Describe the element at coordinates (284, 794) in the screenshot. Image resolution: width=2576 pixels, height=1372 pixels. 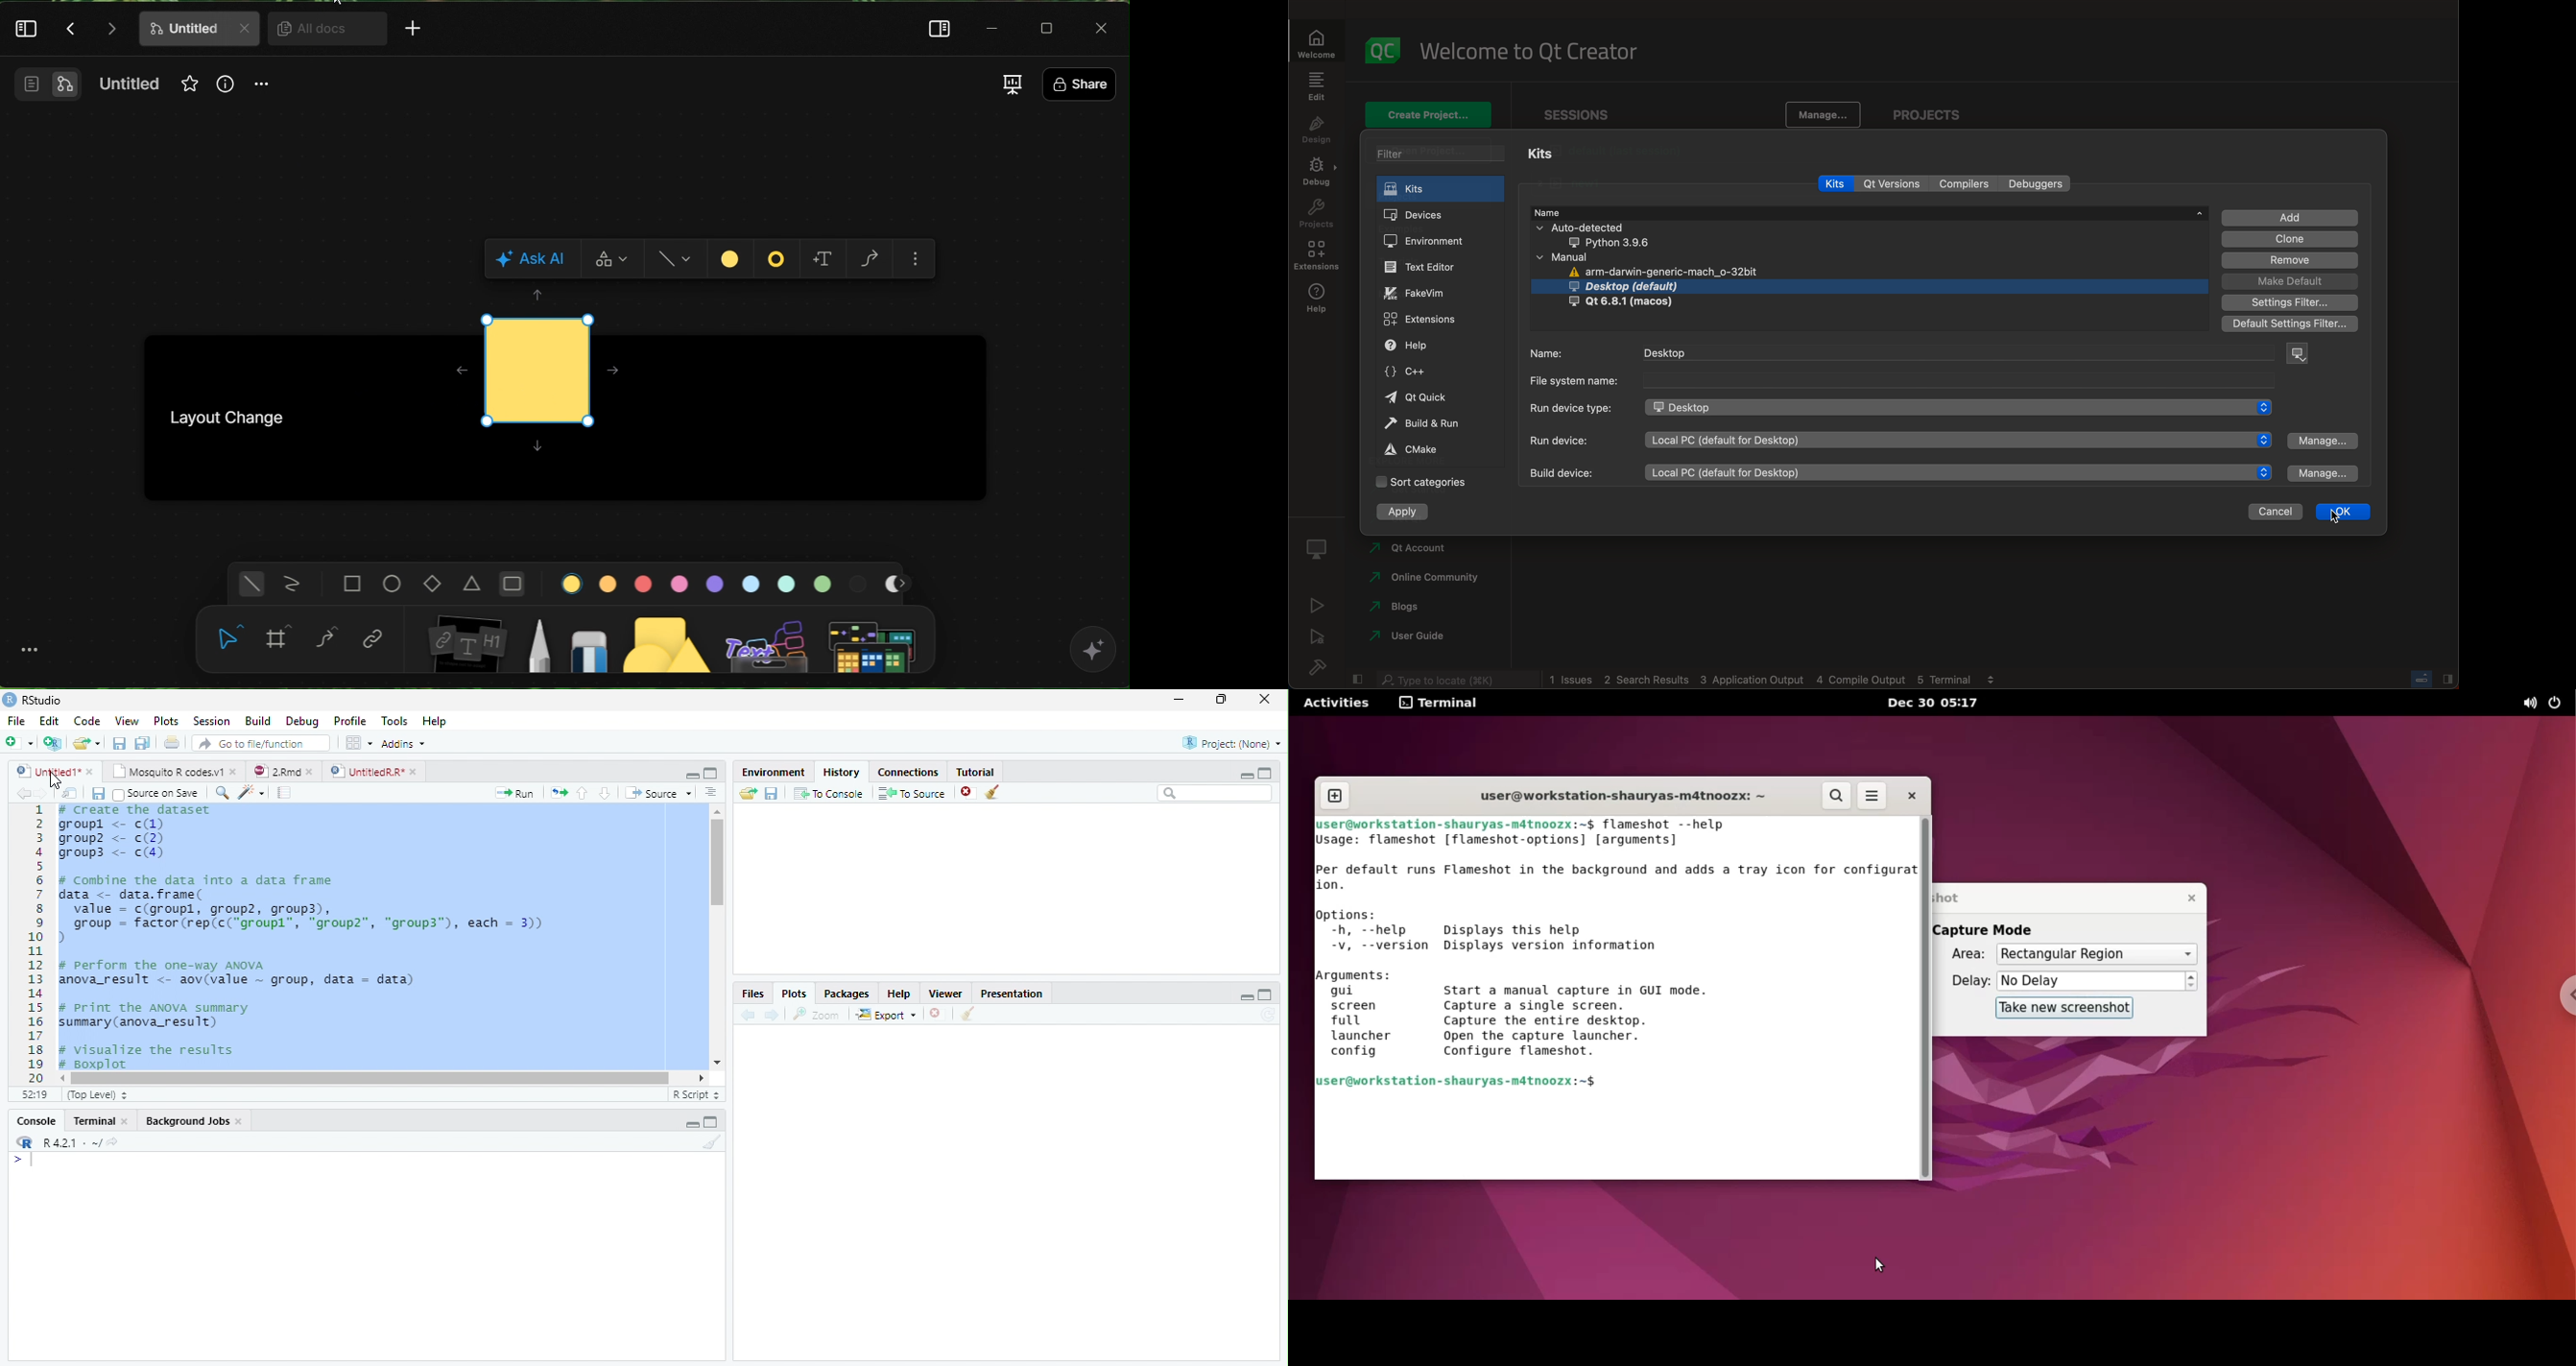
I see `Pages` at that location.